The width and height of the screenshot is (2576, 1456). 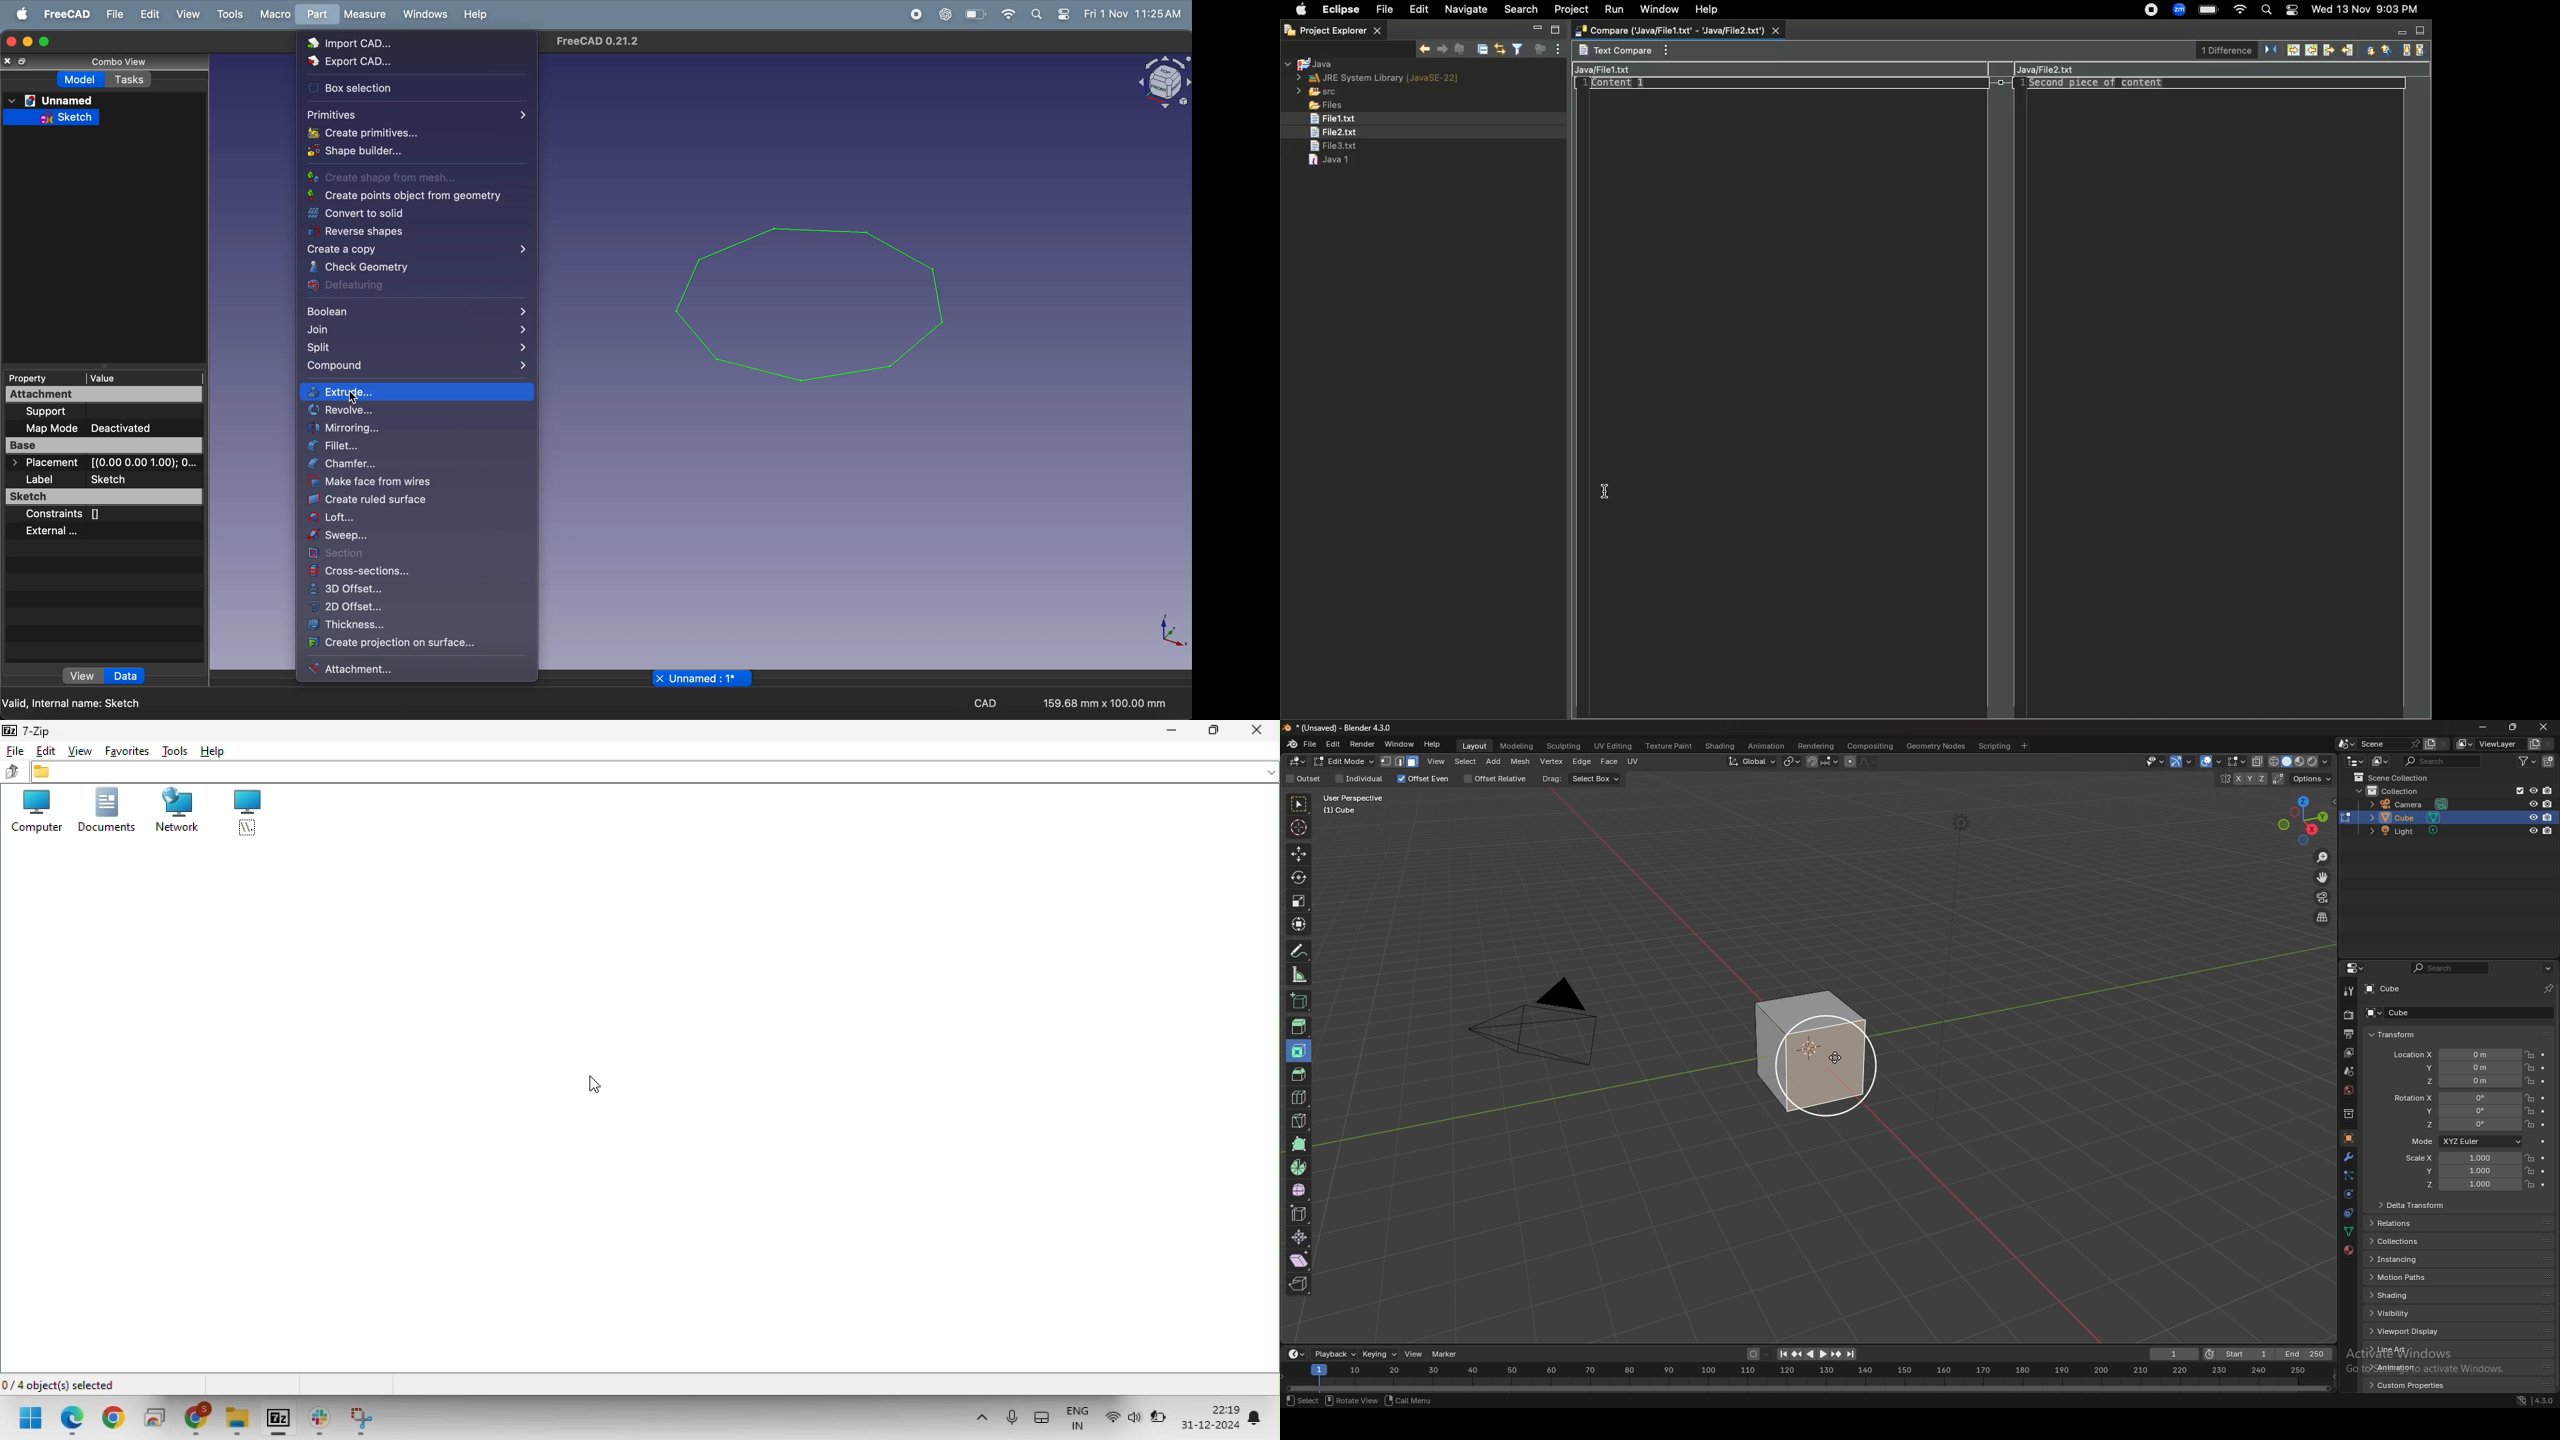 What do you see at coordinates (2052, 69) in the screenshot?
I see `JavaFile2.txt` at bounding box center [2052, 69].